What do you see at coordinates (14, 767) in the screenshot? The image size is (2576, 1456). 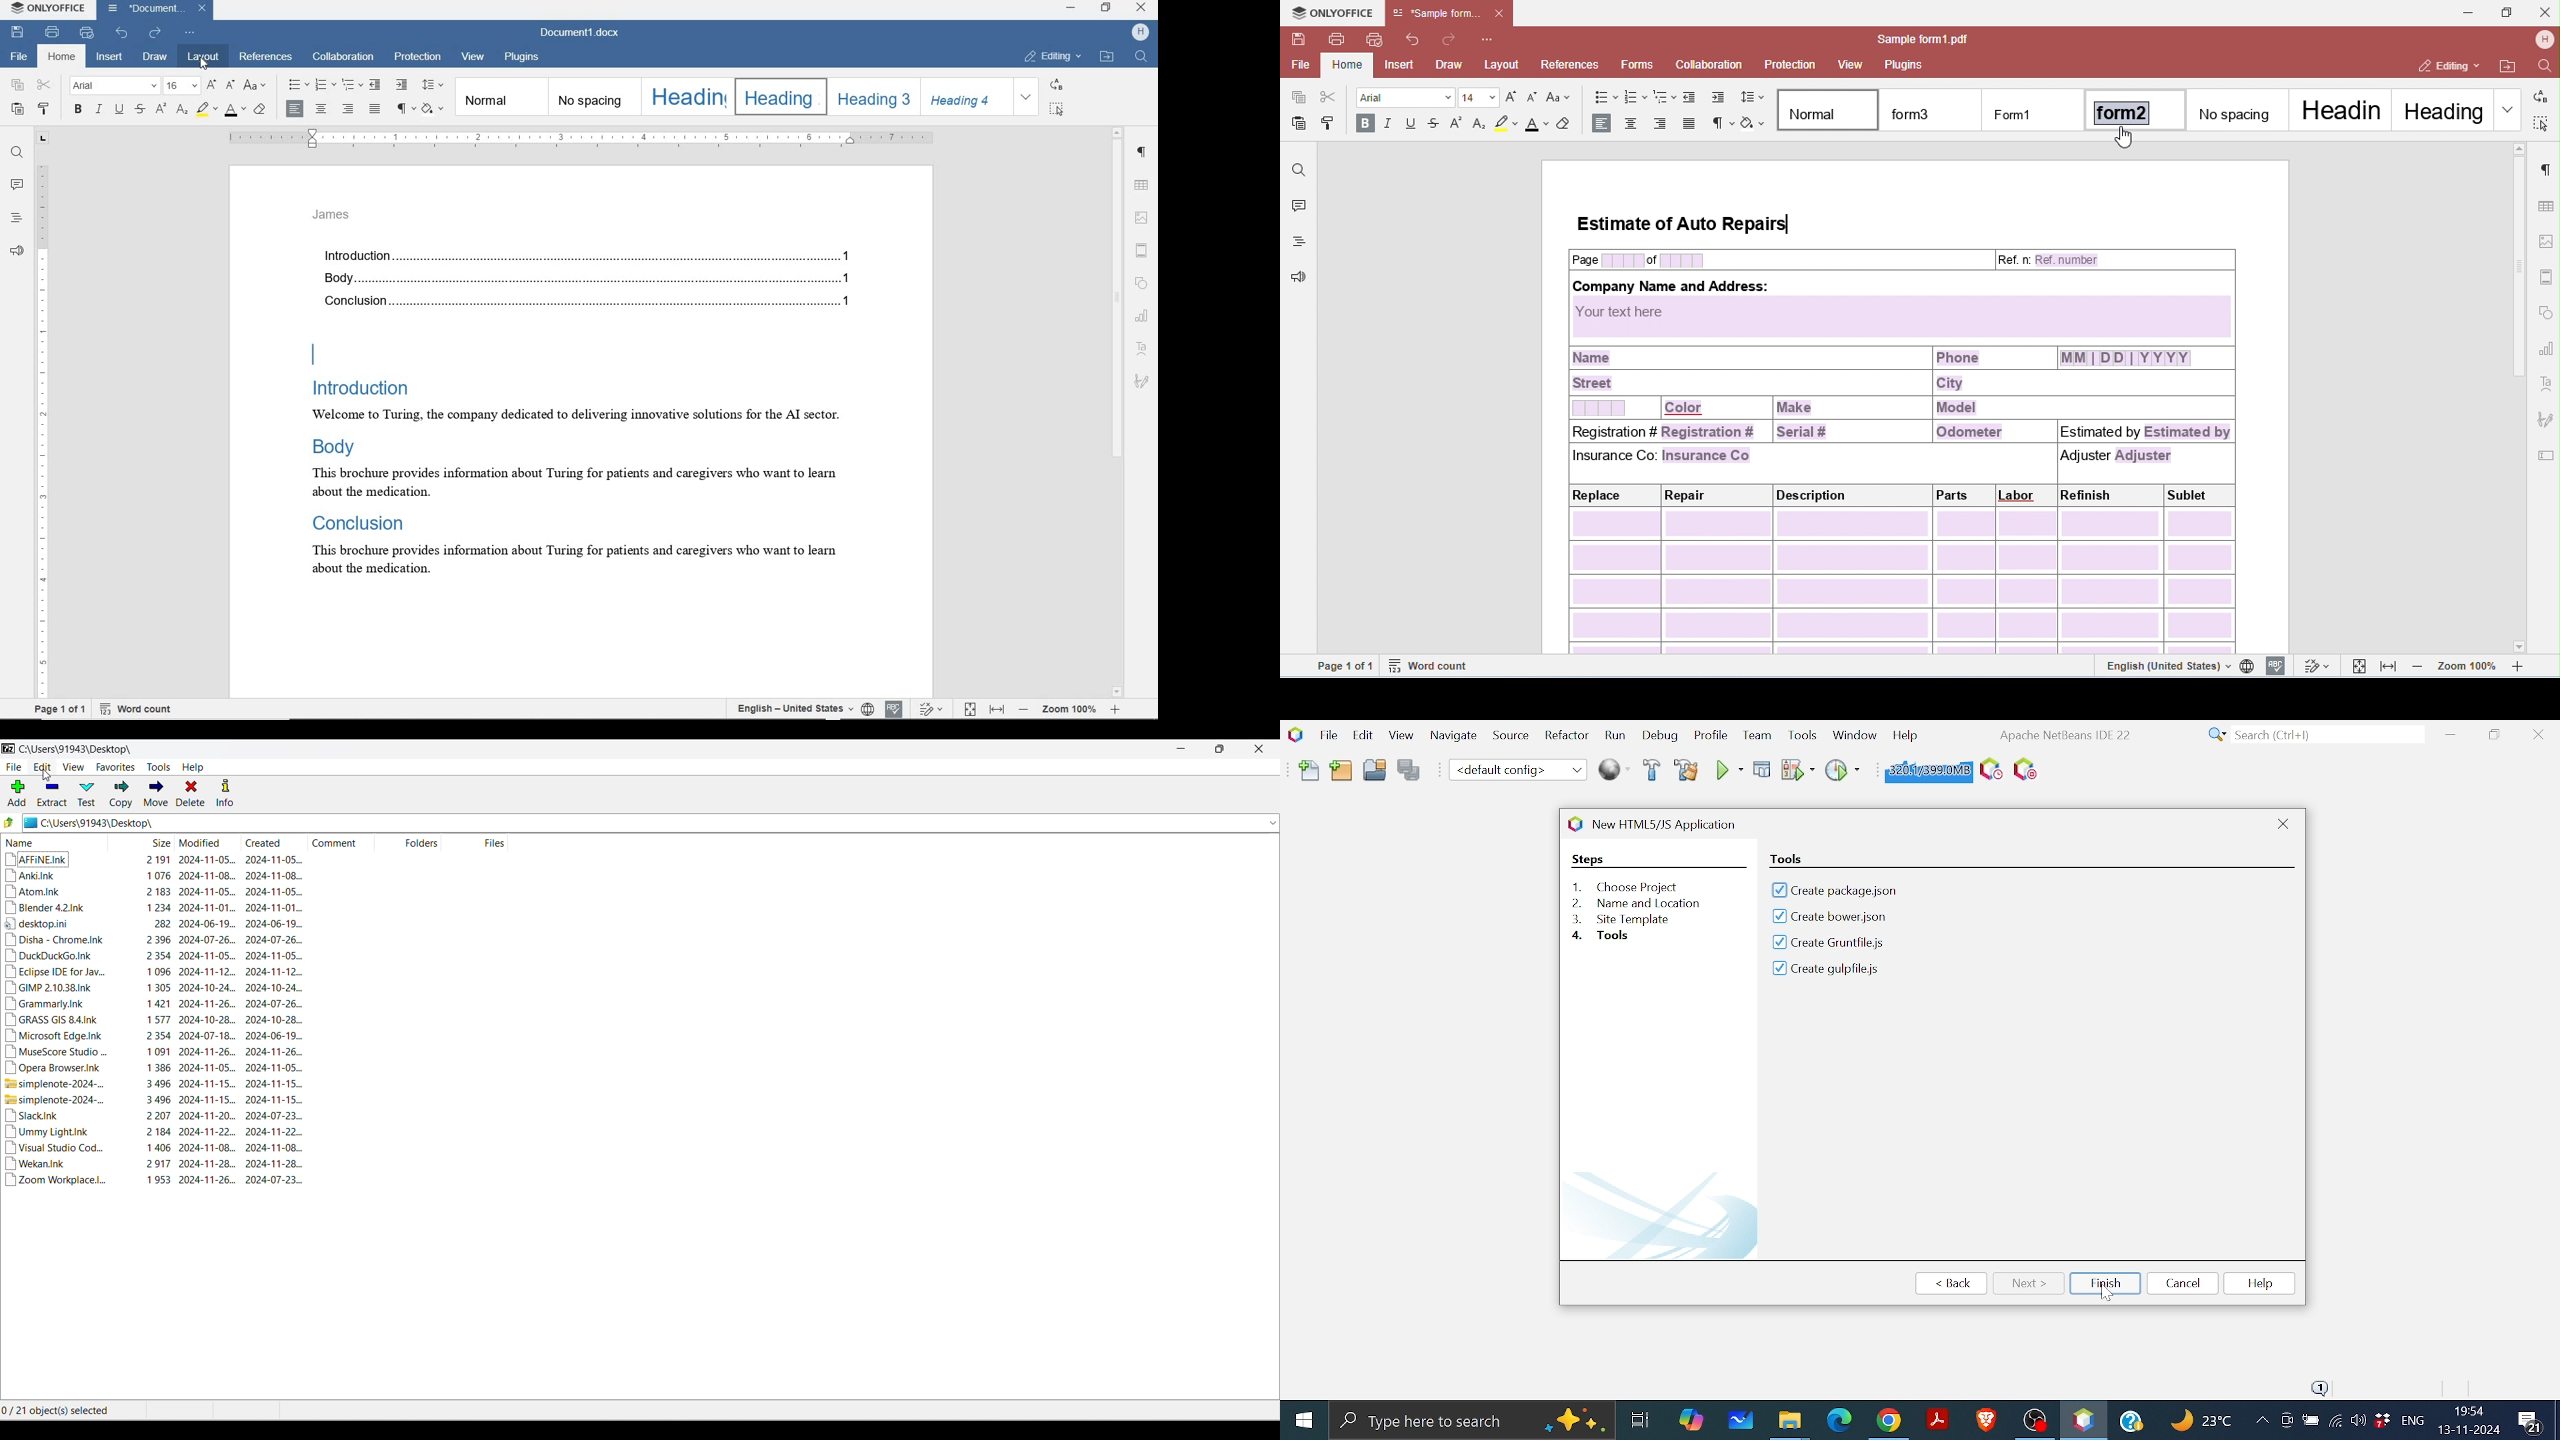 I see `File menu` at bounding box center [14, 767].